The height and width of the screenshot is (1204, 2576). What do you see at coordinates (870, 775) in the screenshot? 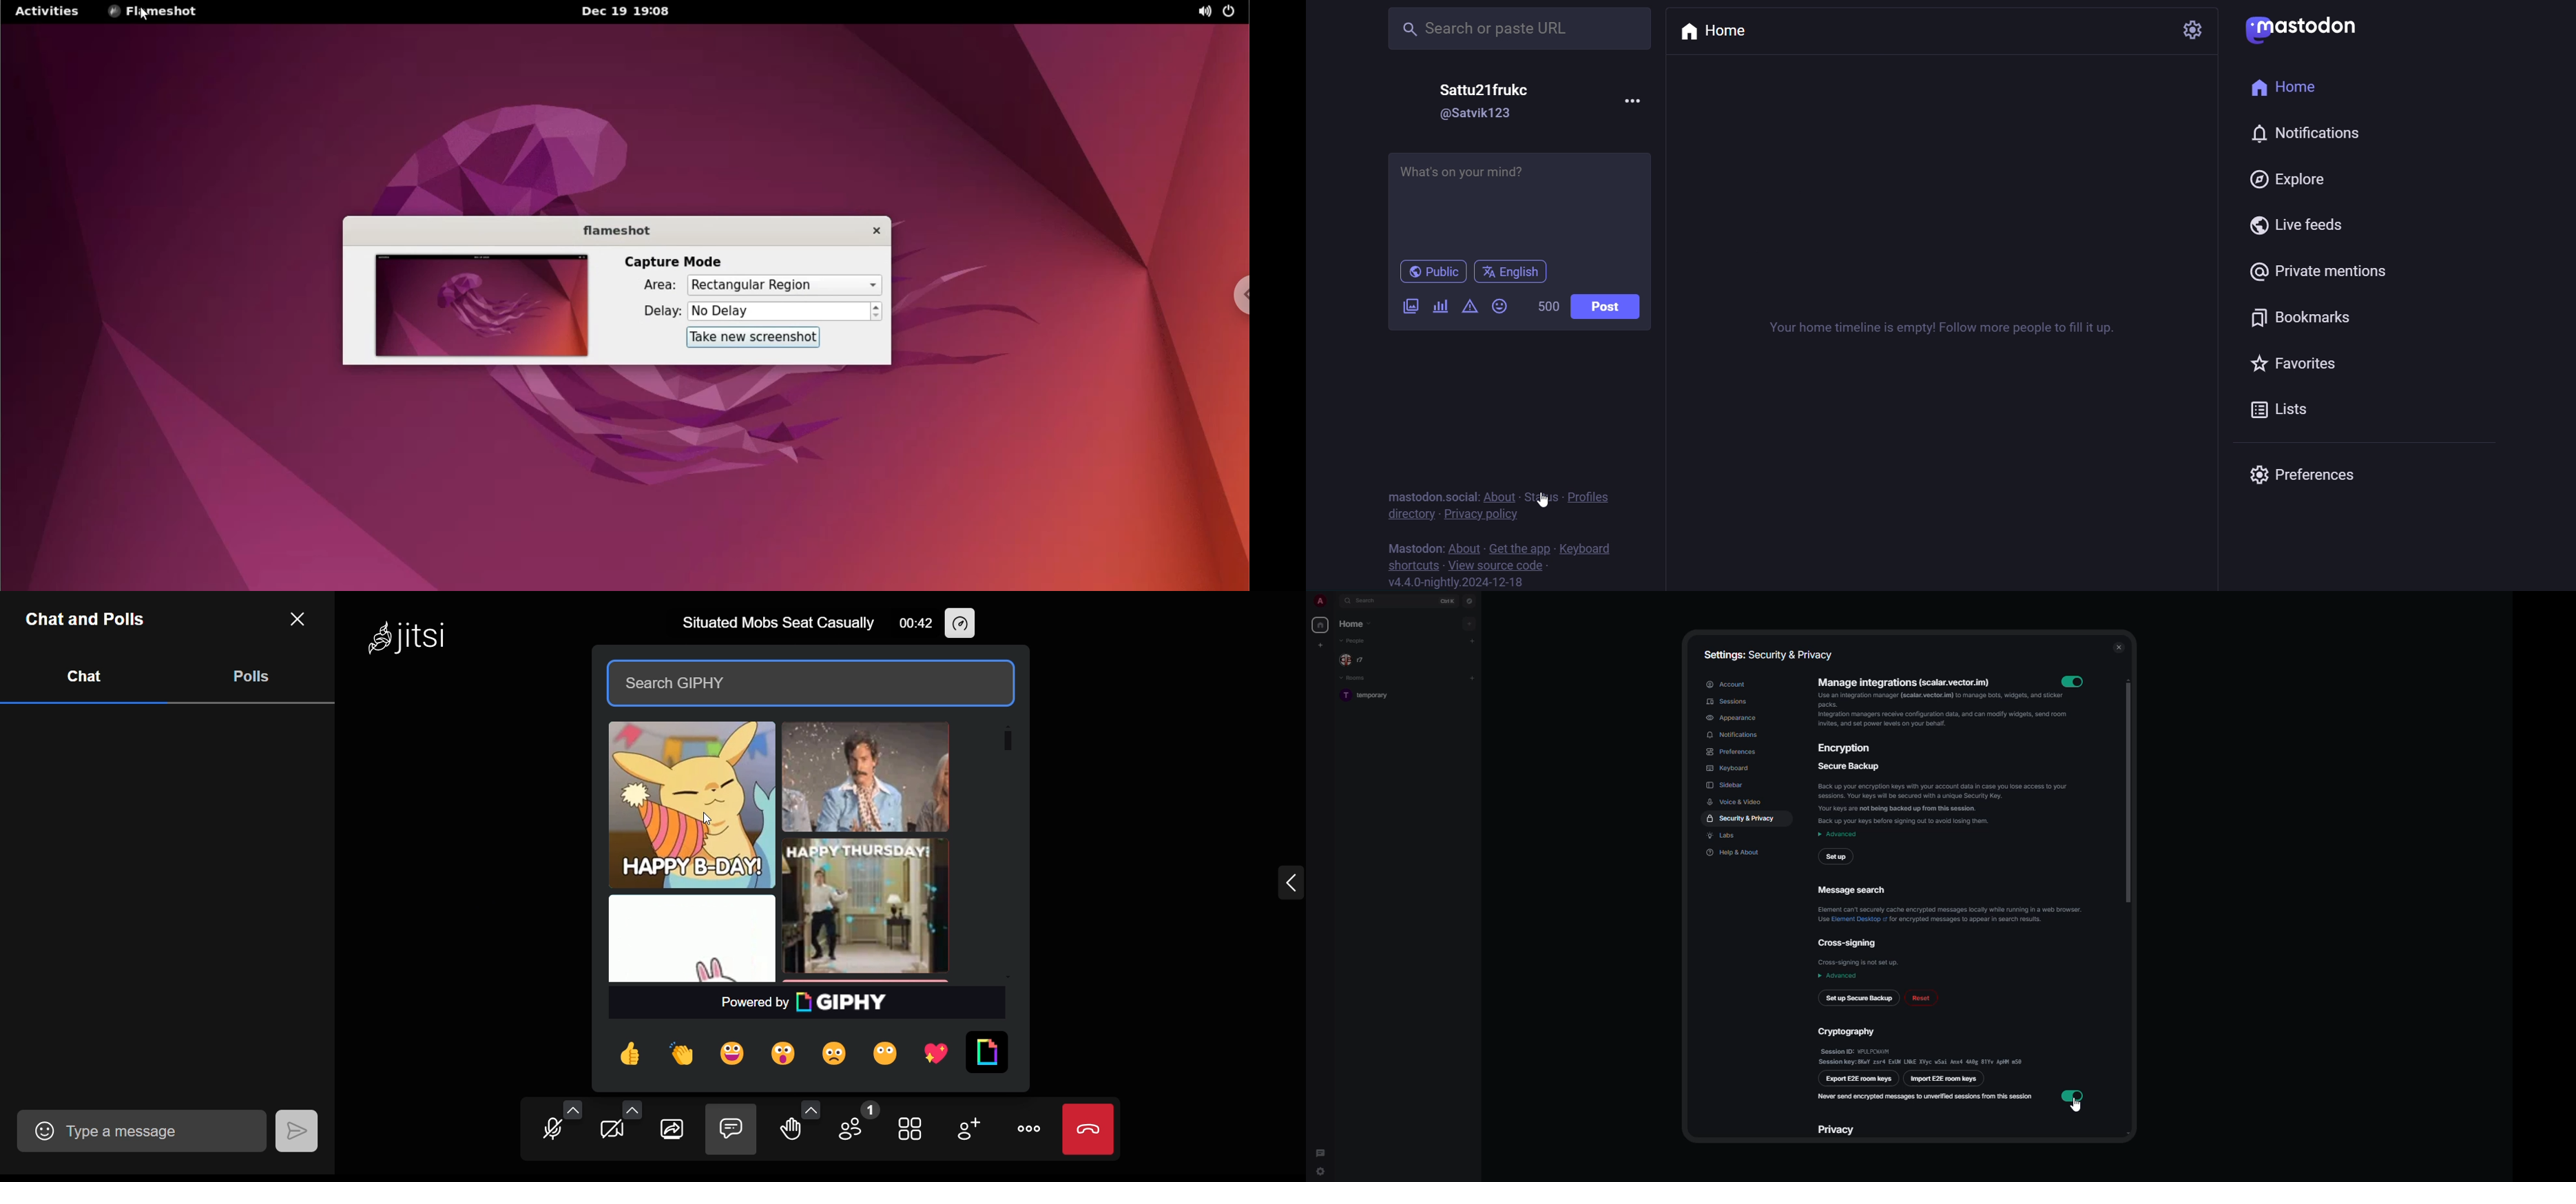
I see `other comedy gif` at bounding box center [870, 775].